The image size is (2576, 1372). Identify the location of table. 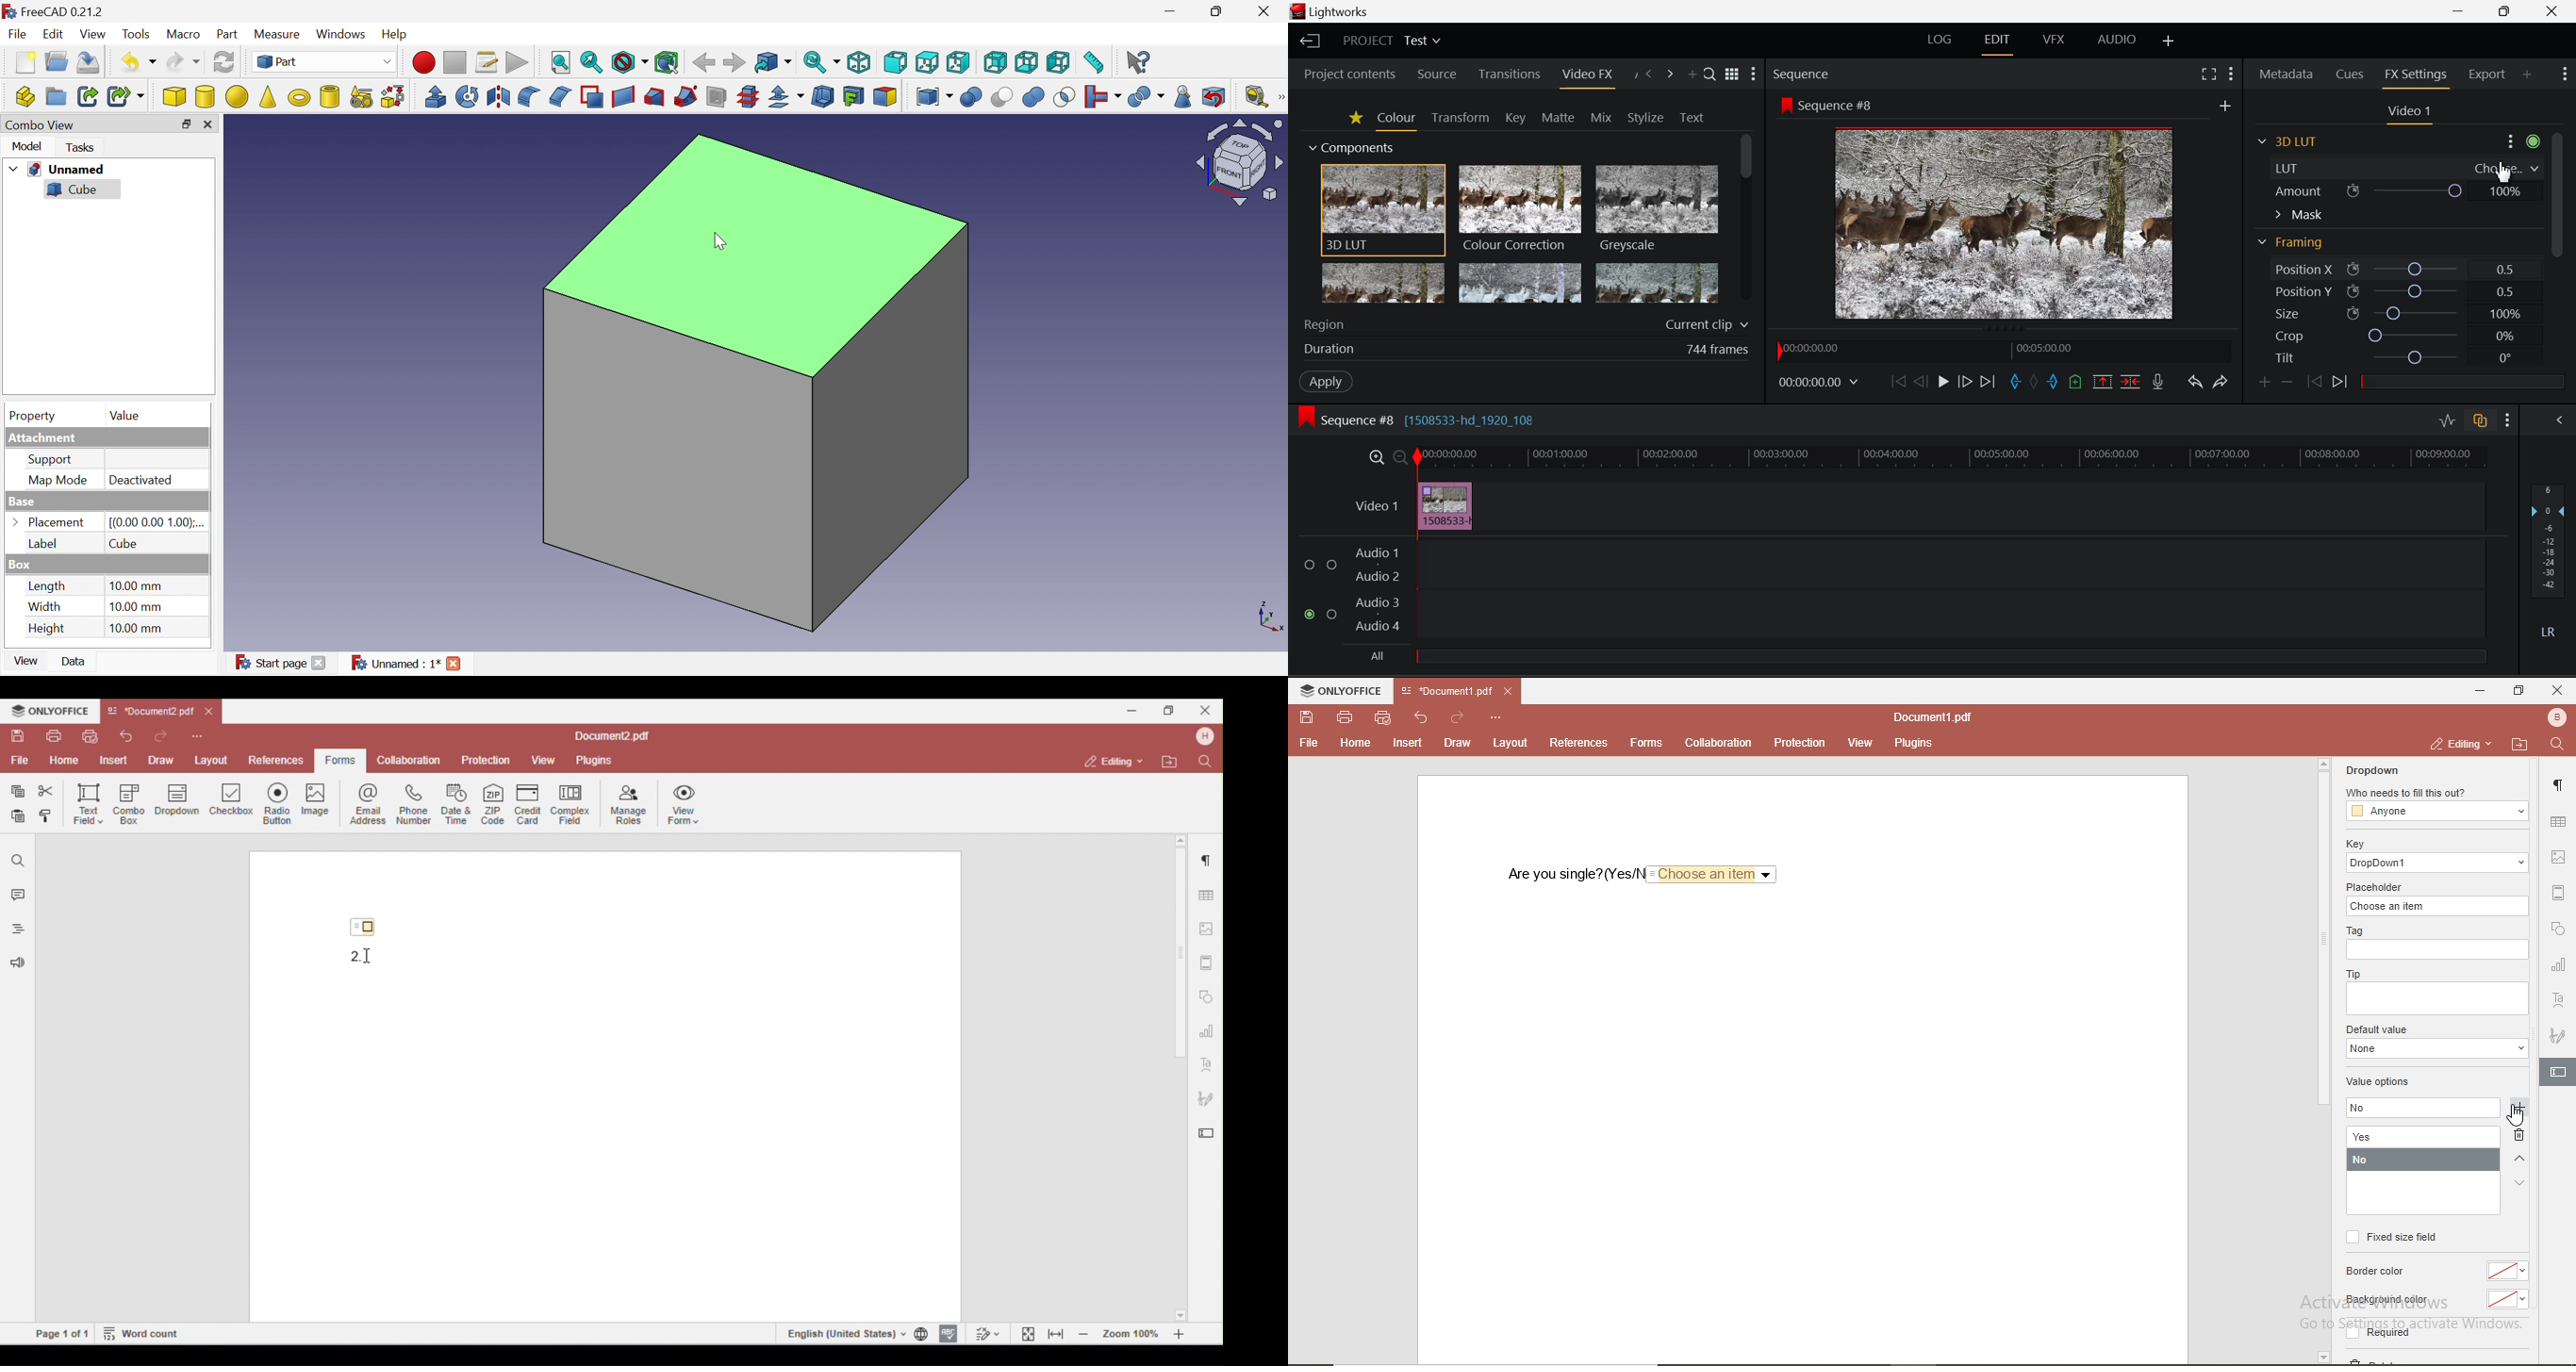
(2557, 823).